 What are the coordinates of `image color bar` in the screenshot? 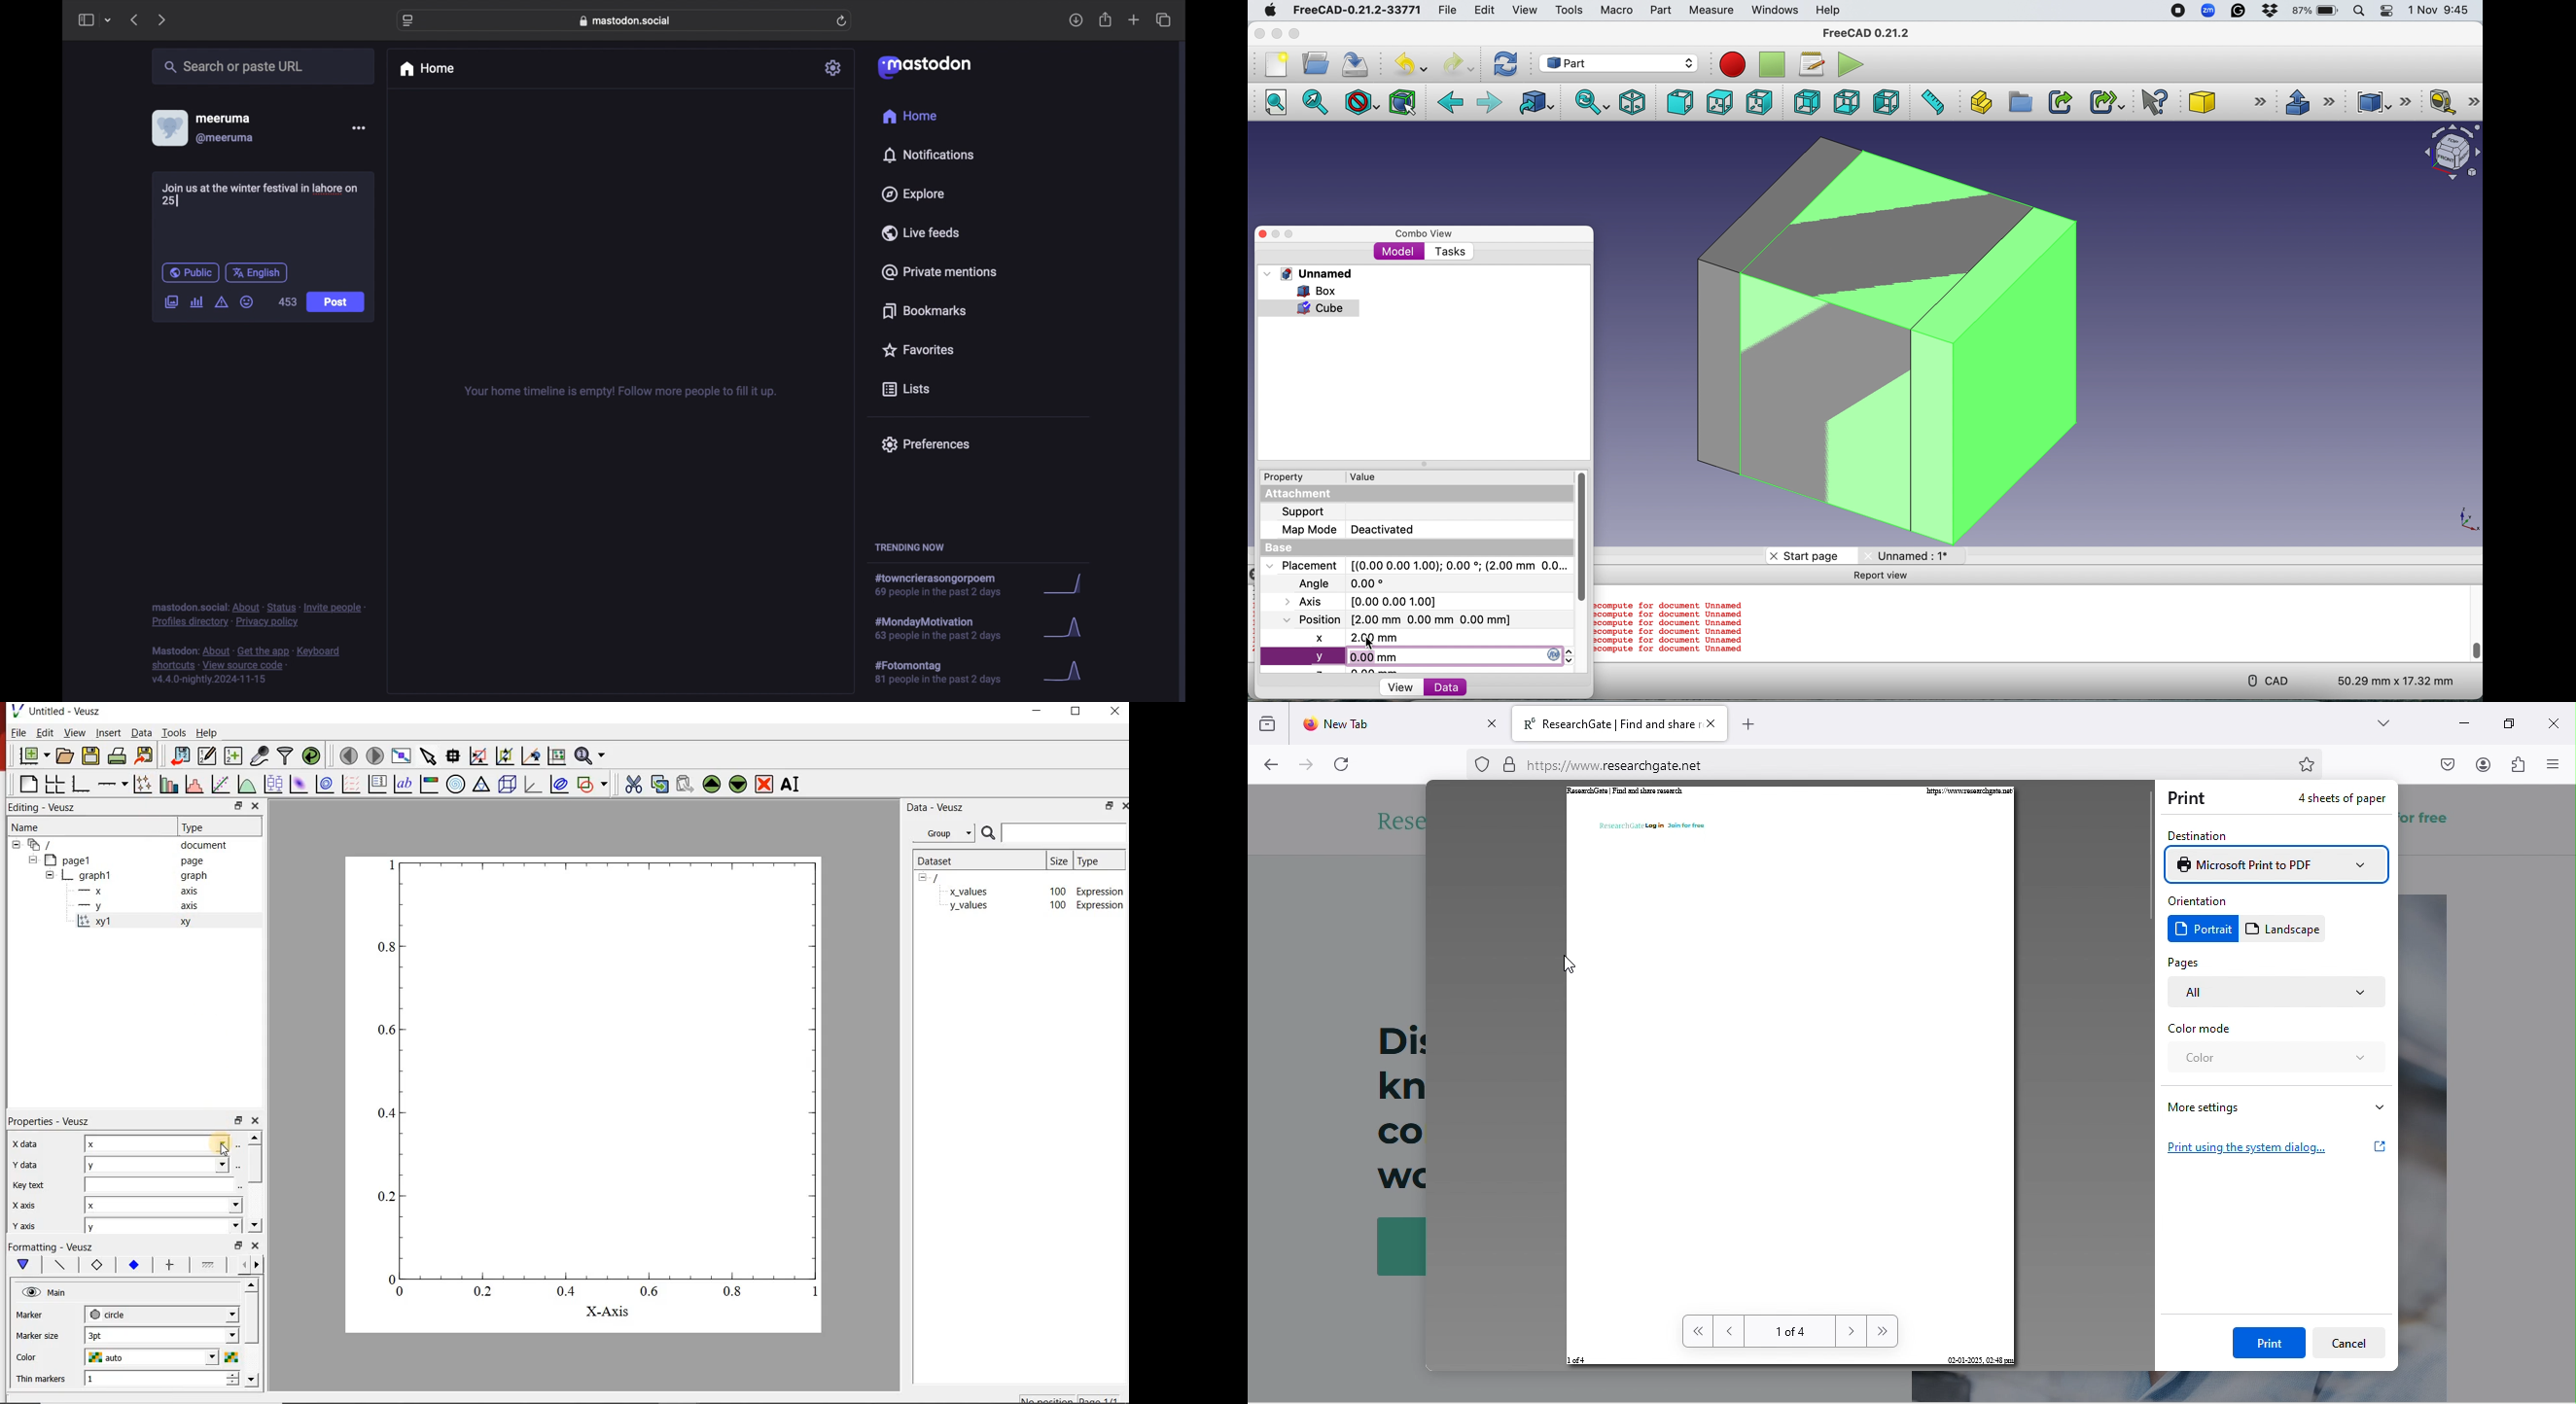 It's located at (430, 785).